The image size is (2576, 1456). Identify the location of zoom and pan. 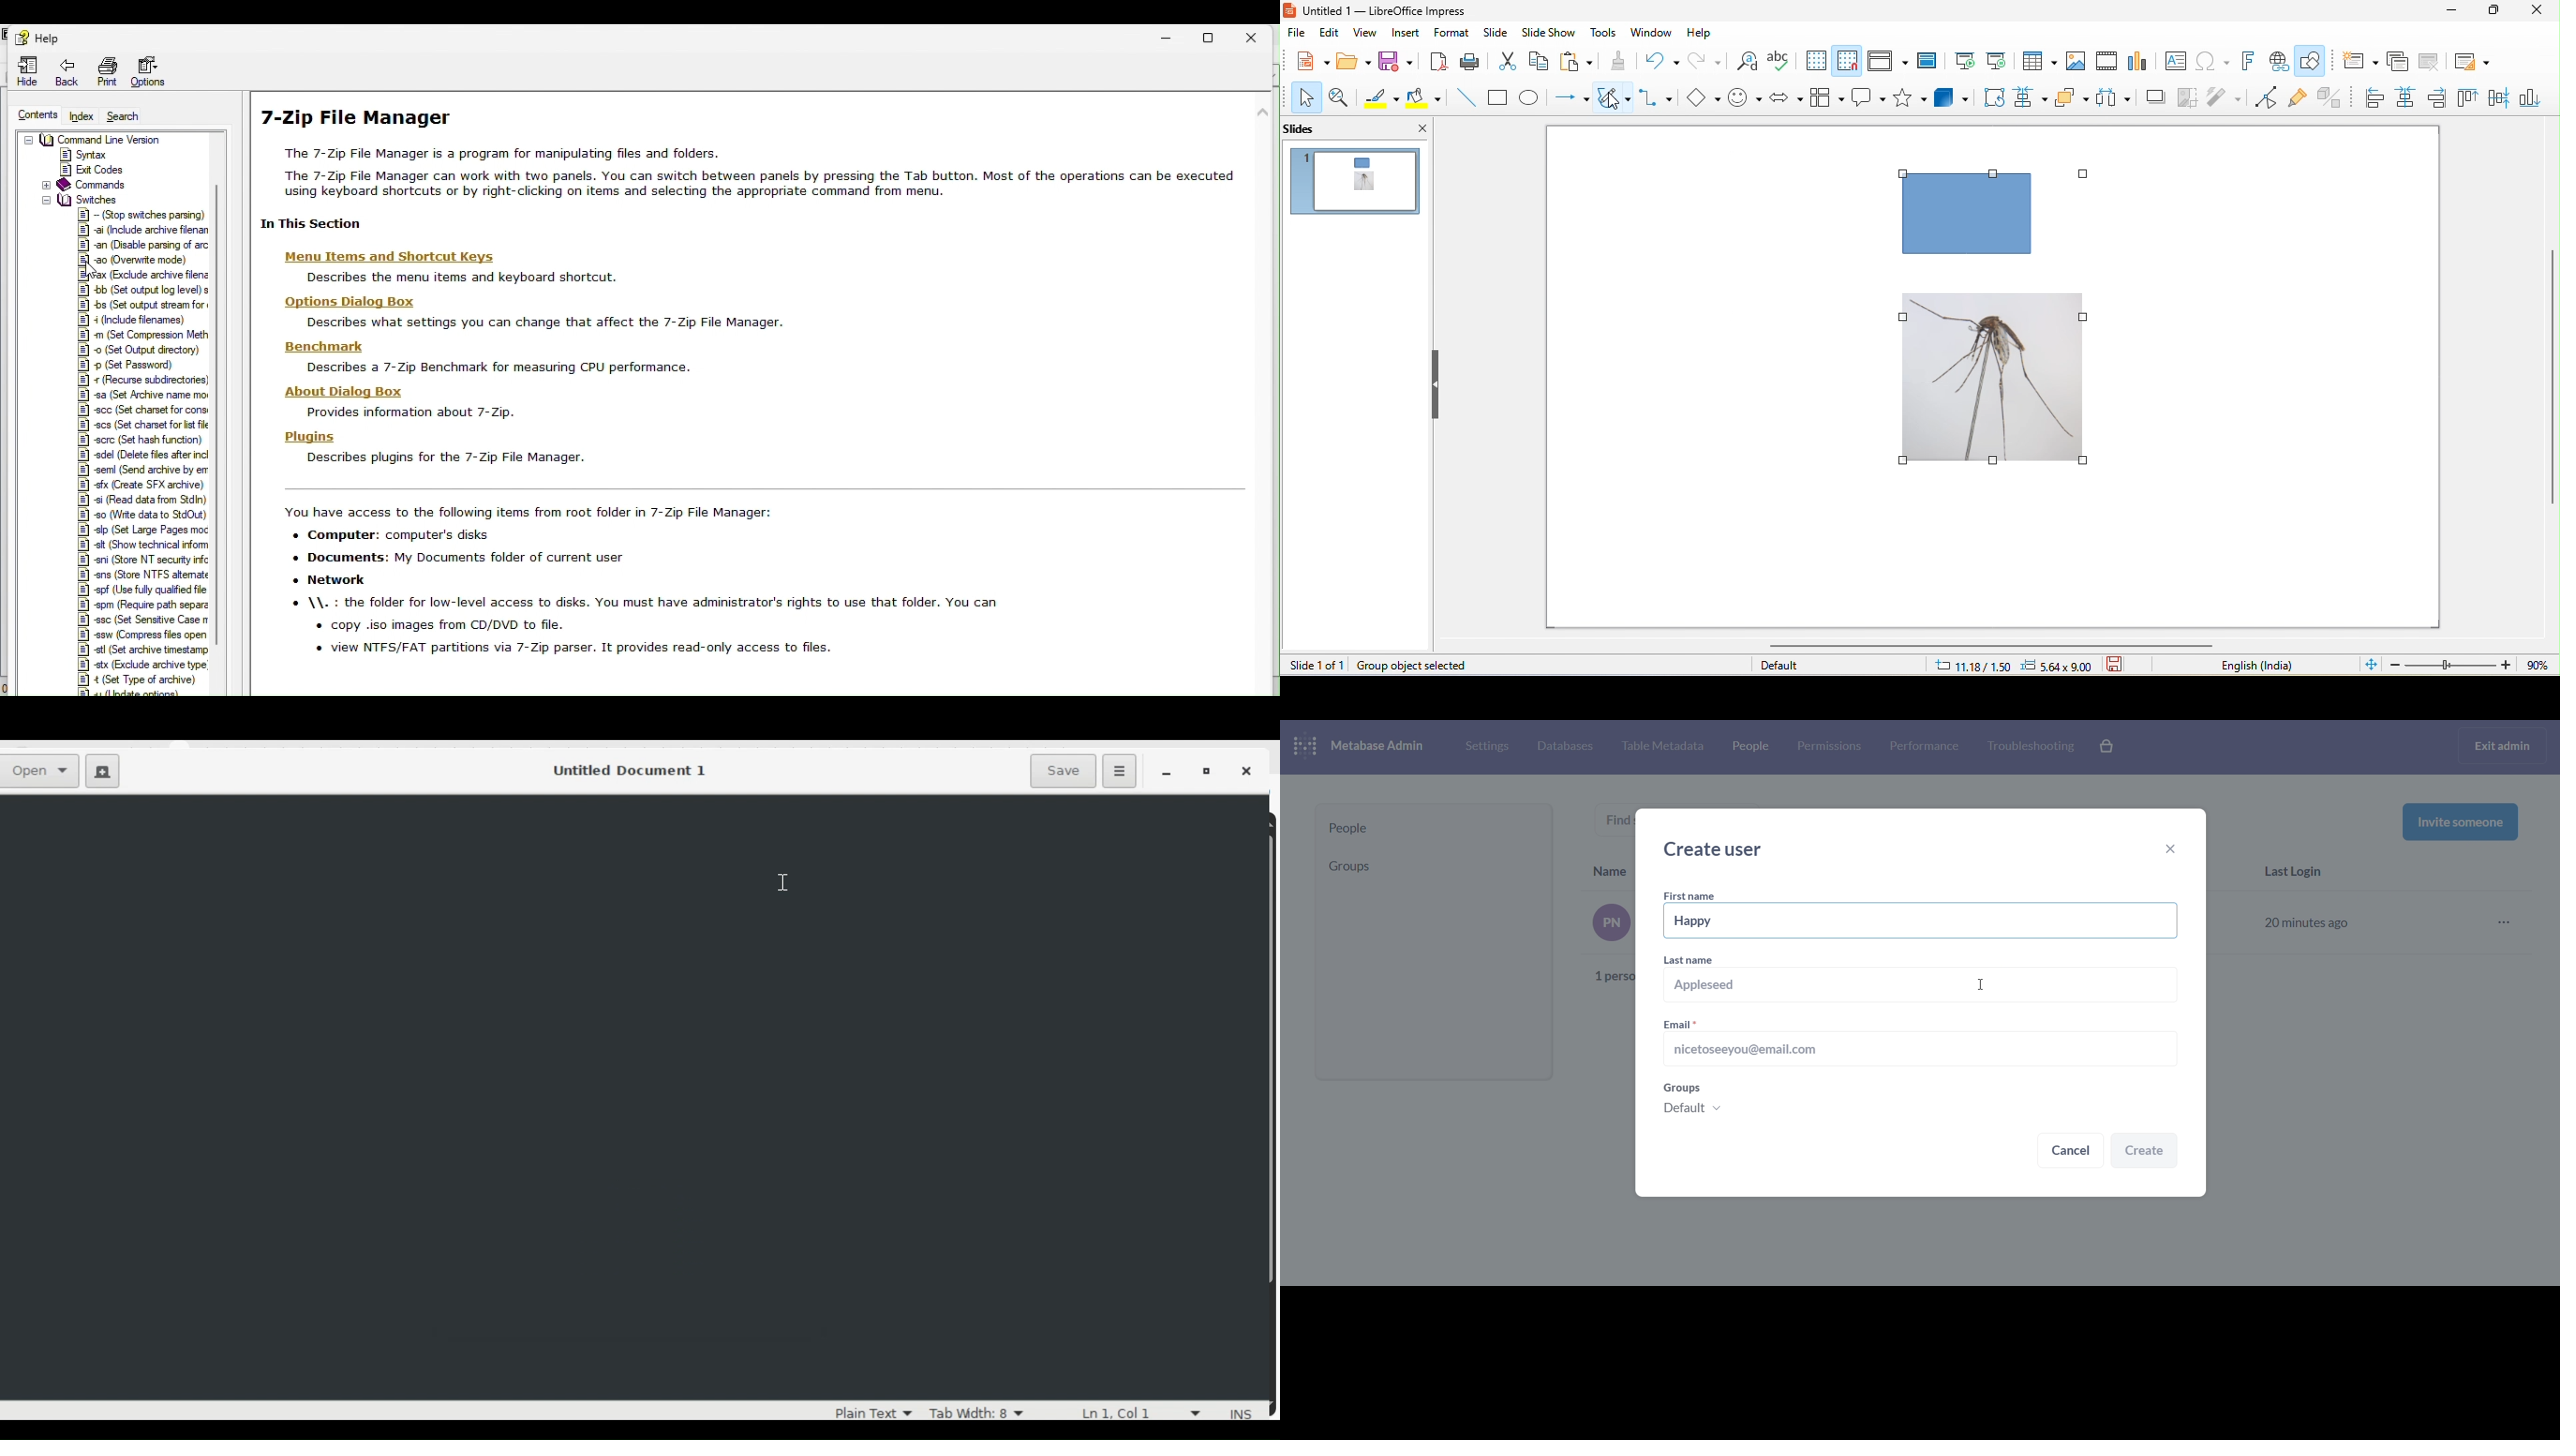
(1341, 97).